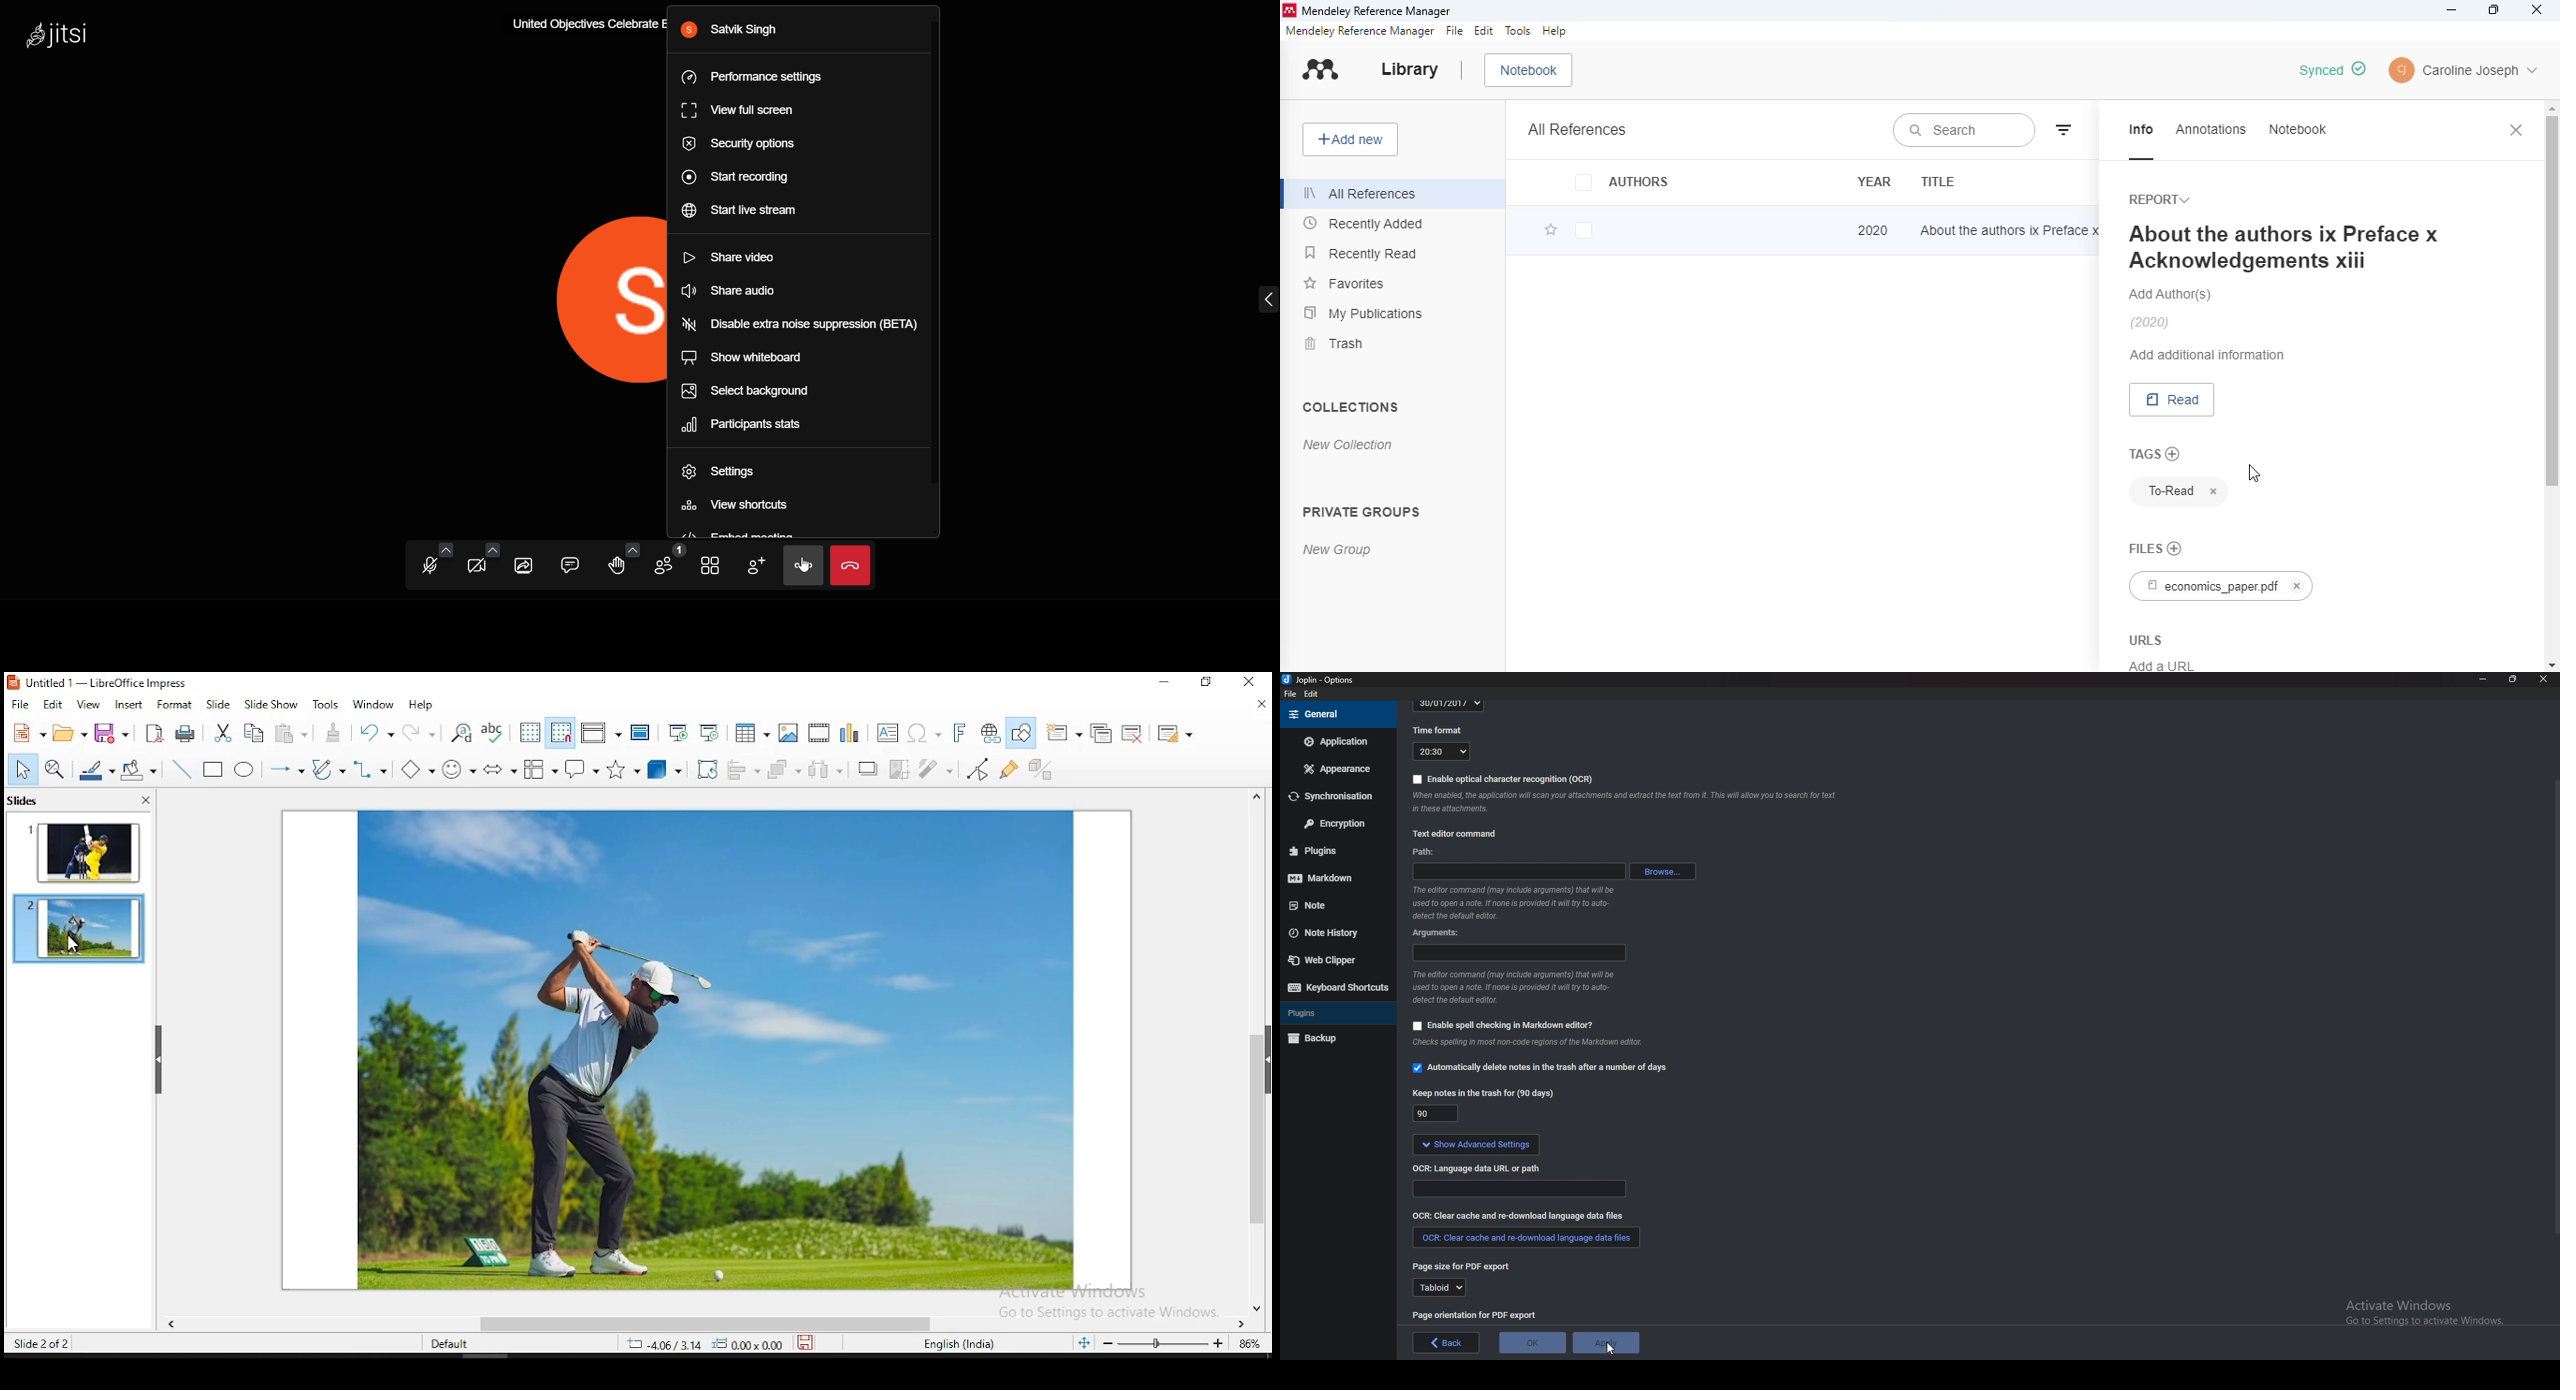 The width and height of the screenshot is (2576, 1400). Describe the element at coordinates (180, 770) in the screenshot. I see `line` at that location.